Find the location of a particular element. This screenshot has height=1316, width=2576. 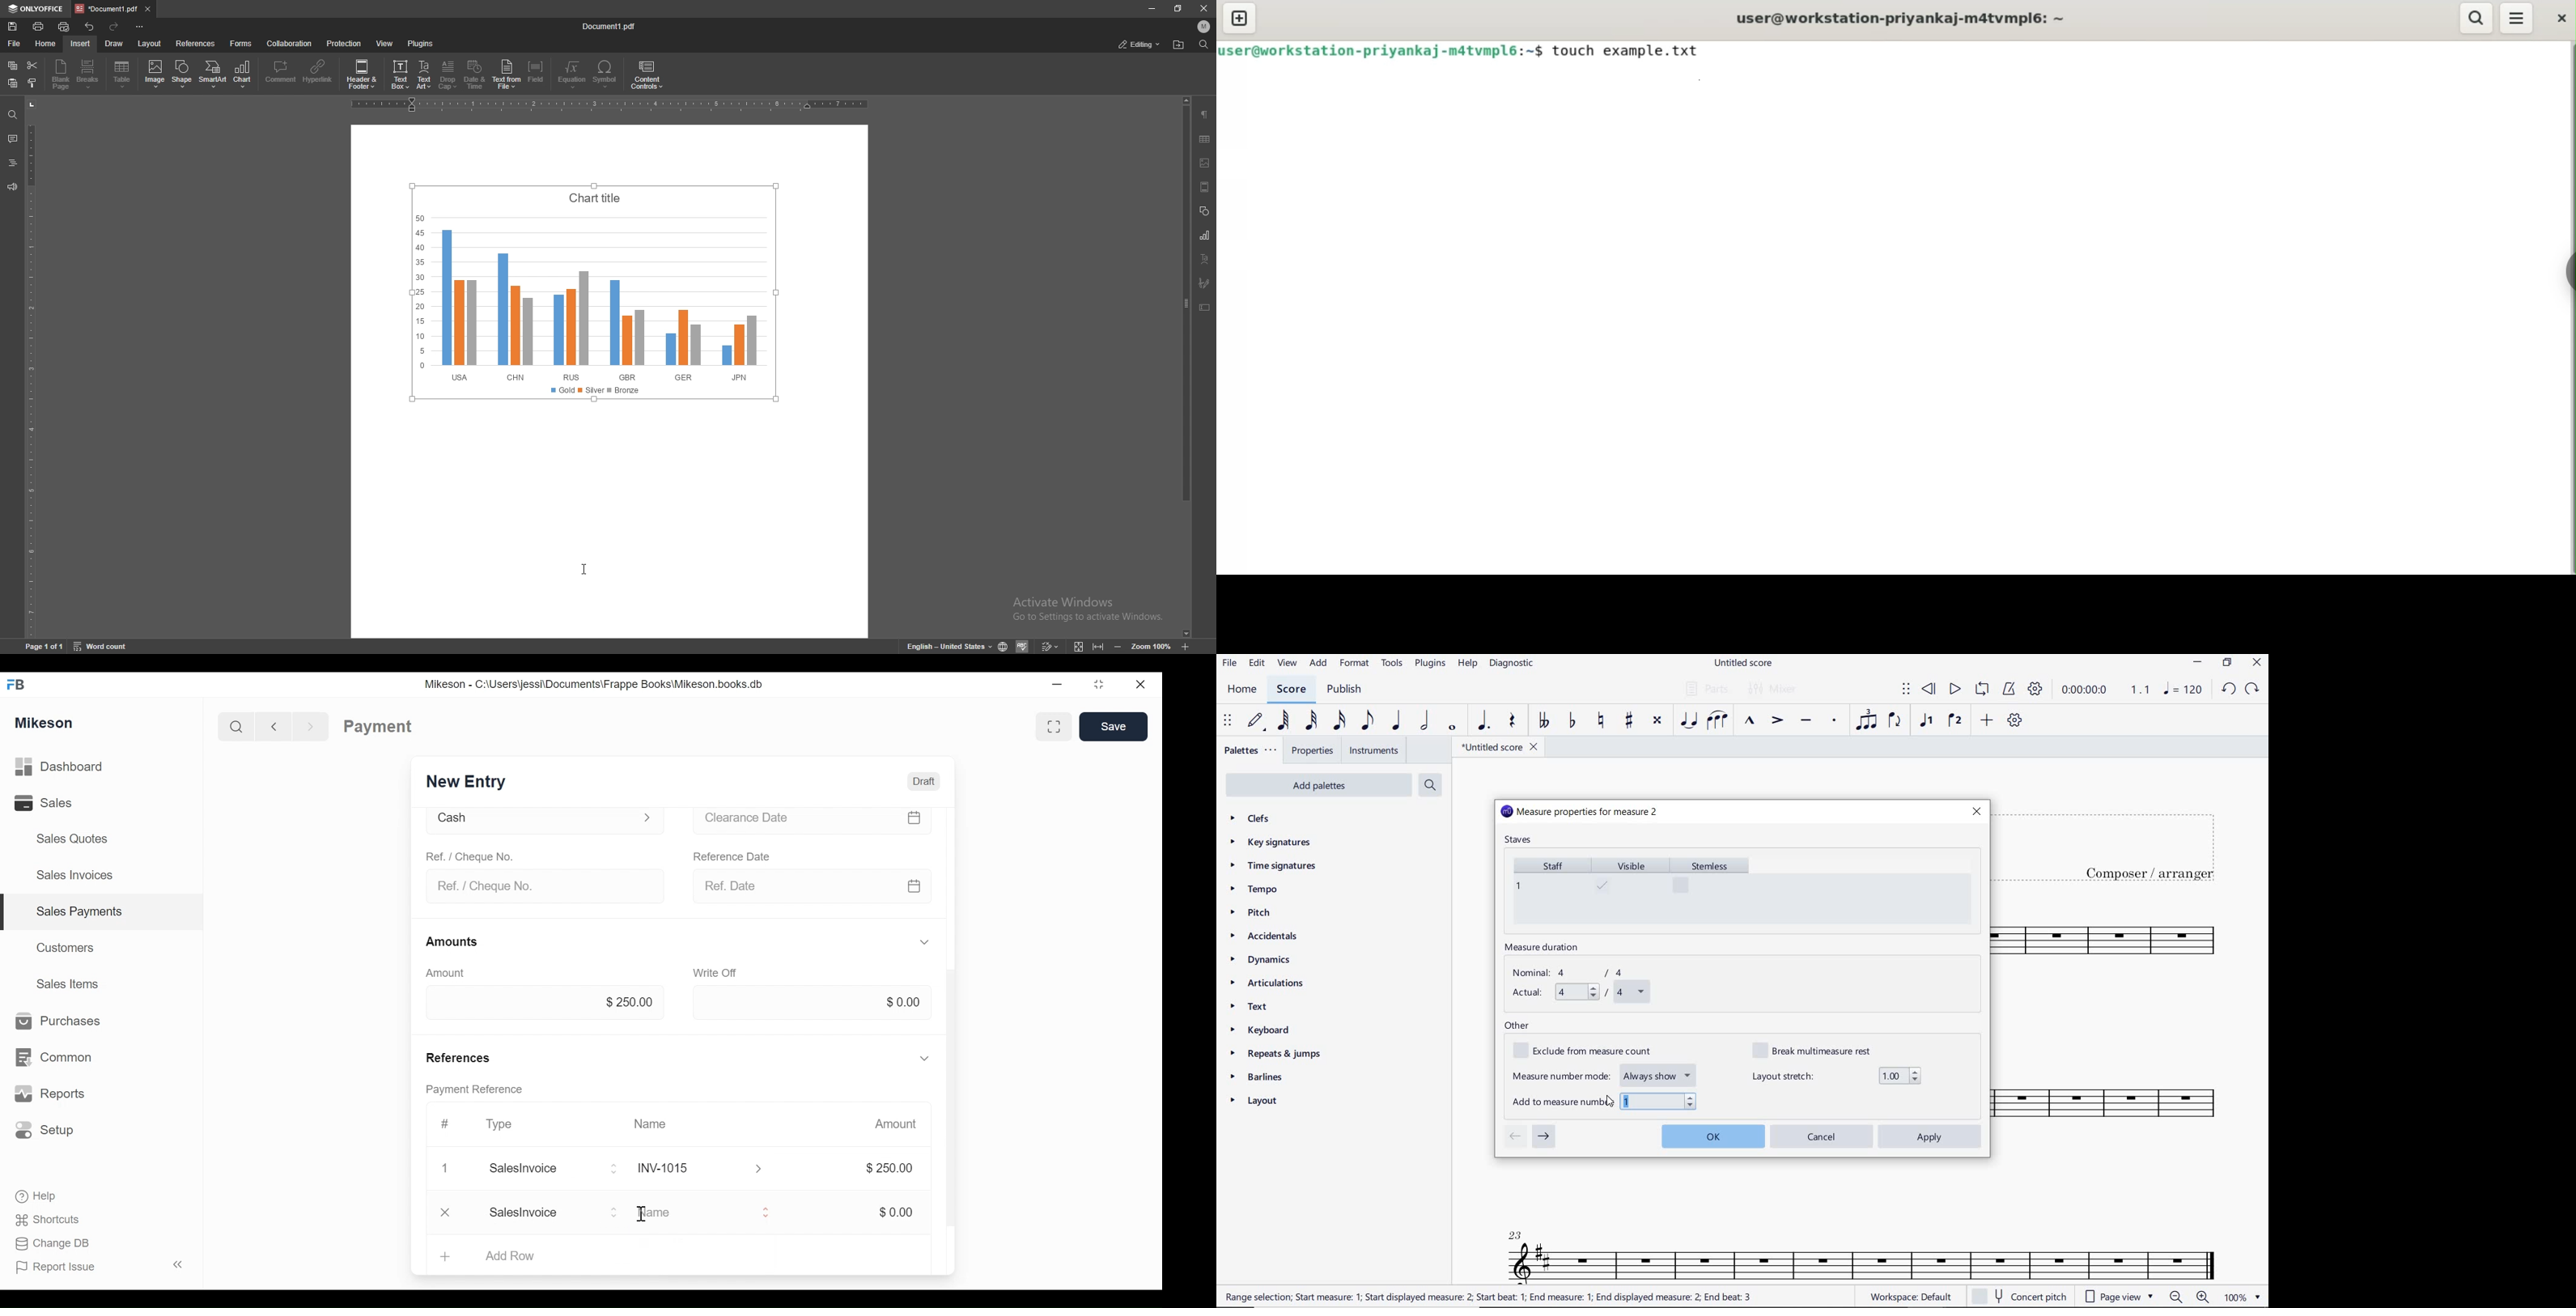

16TH NOTE is located at coordinates (1338, 721).